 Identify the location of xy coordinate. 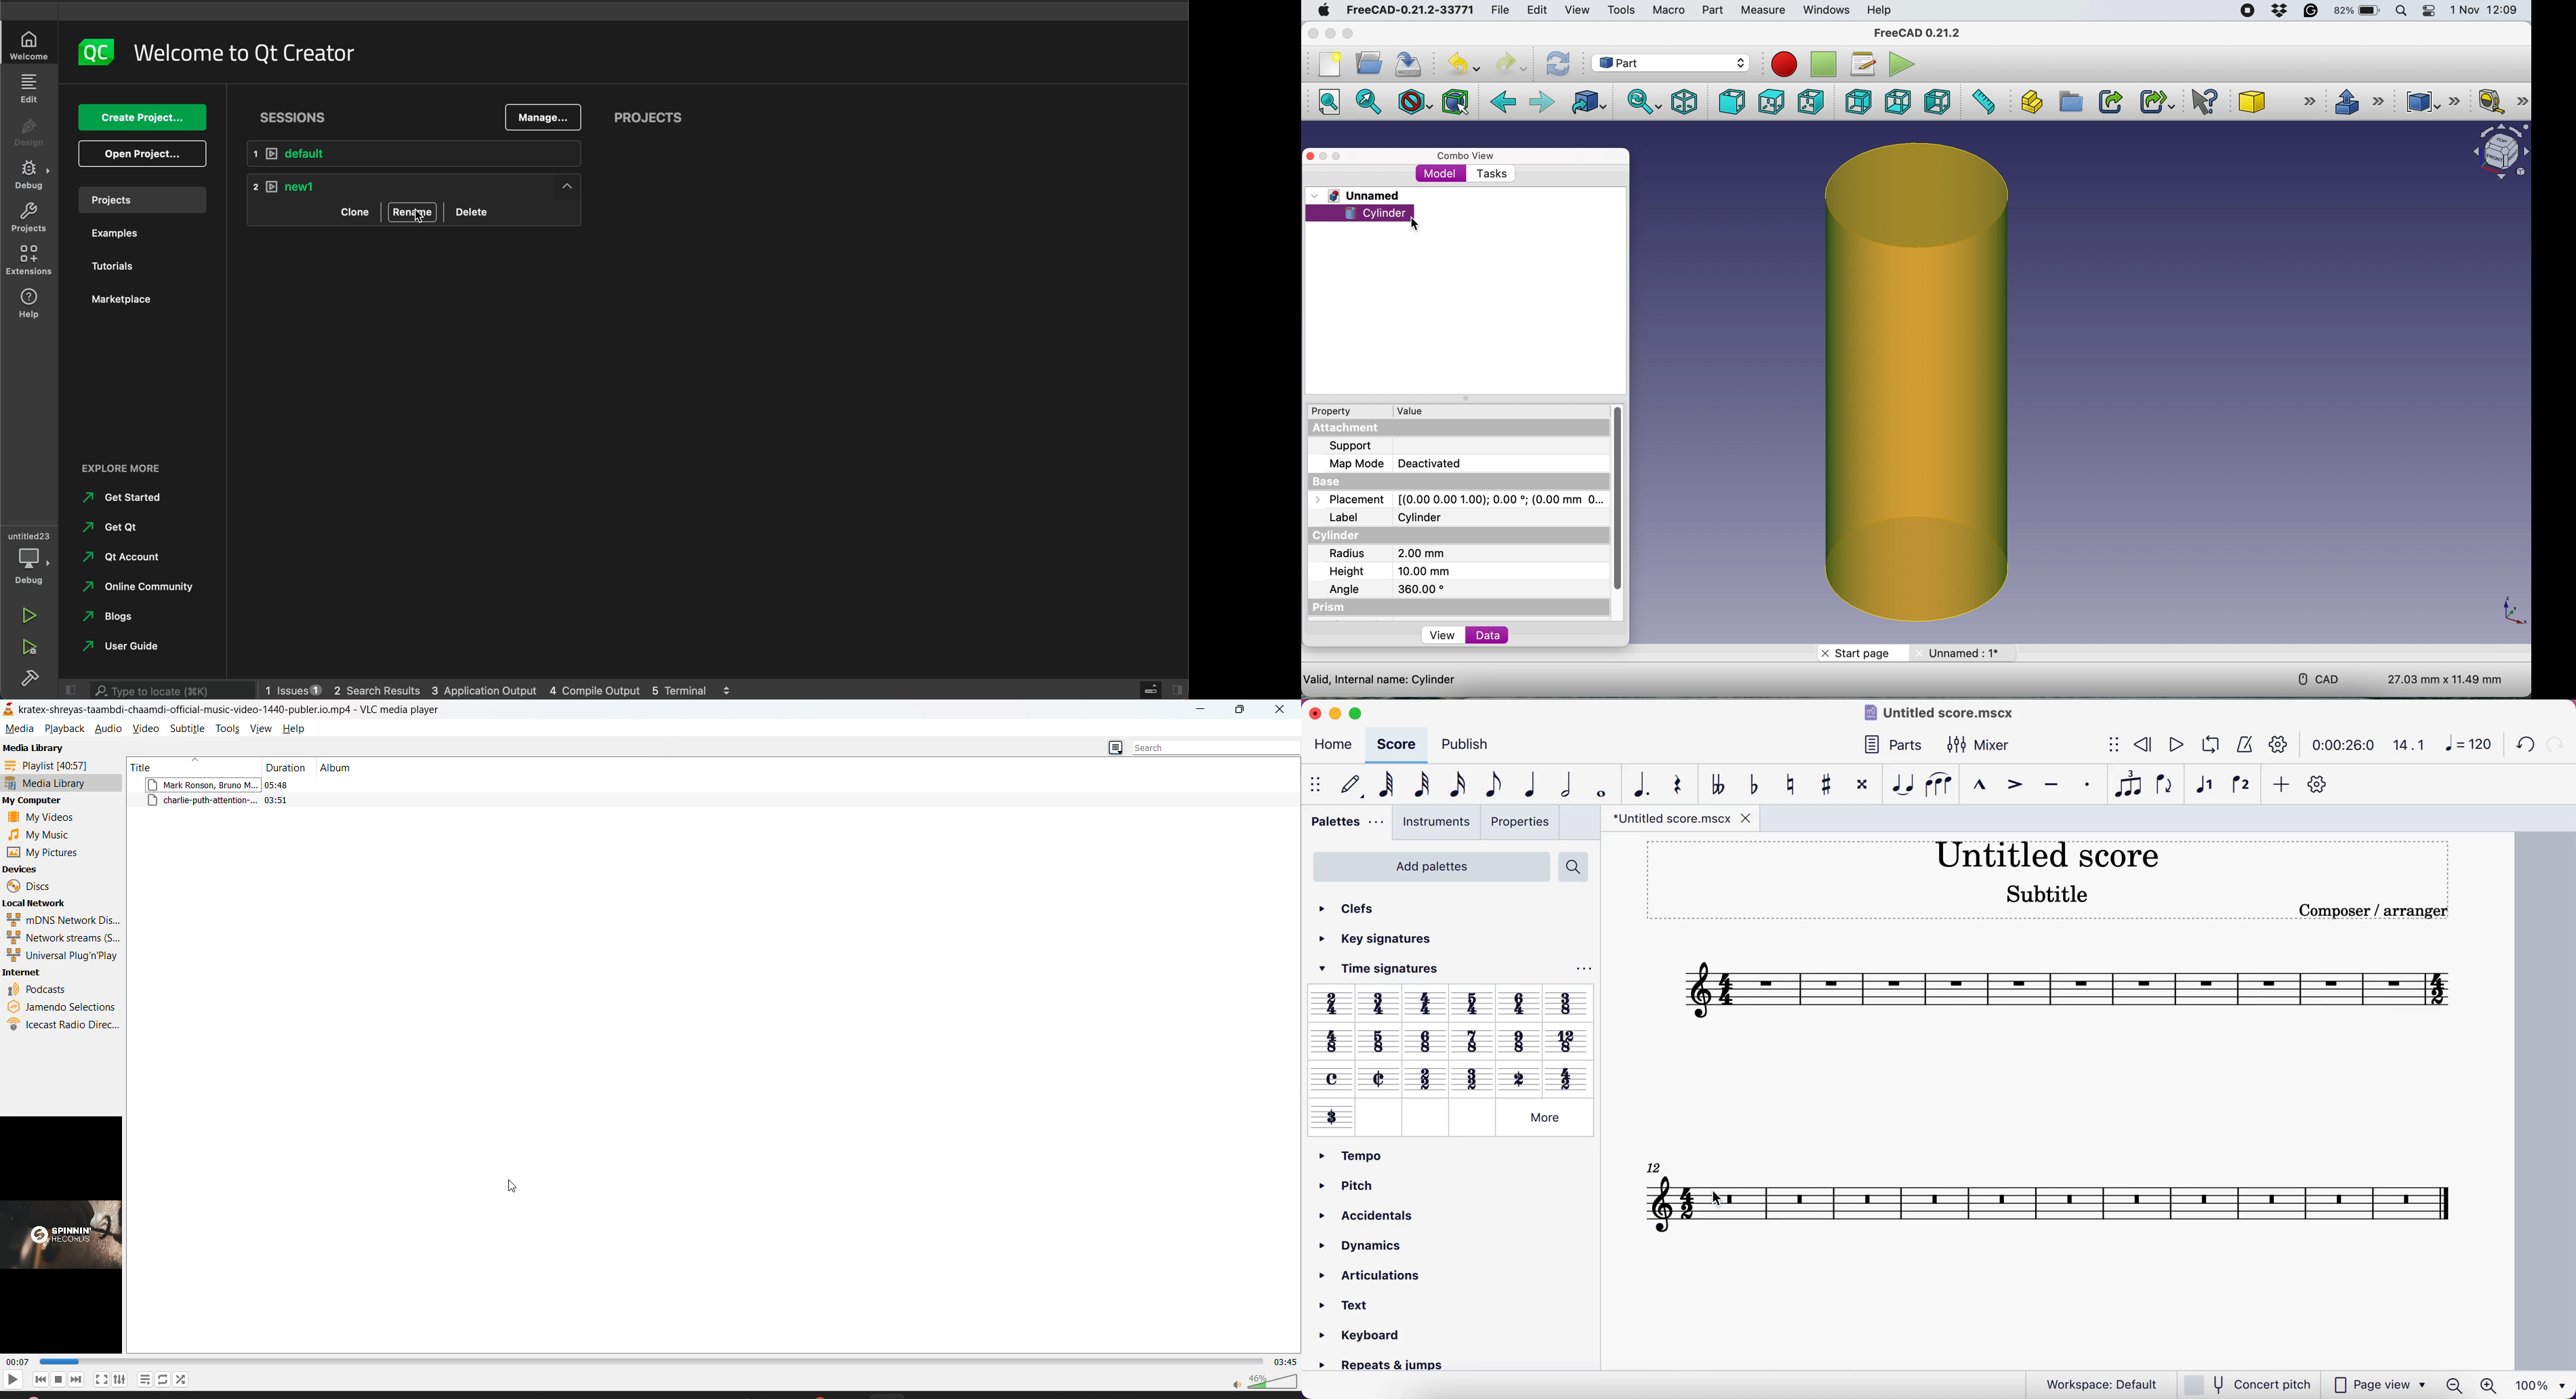
(2511, 610).